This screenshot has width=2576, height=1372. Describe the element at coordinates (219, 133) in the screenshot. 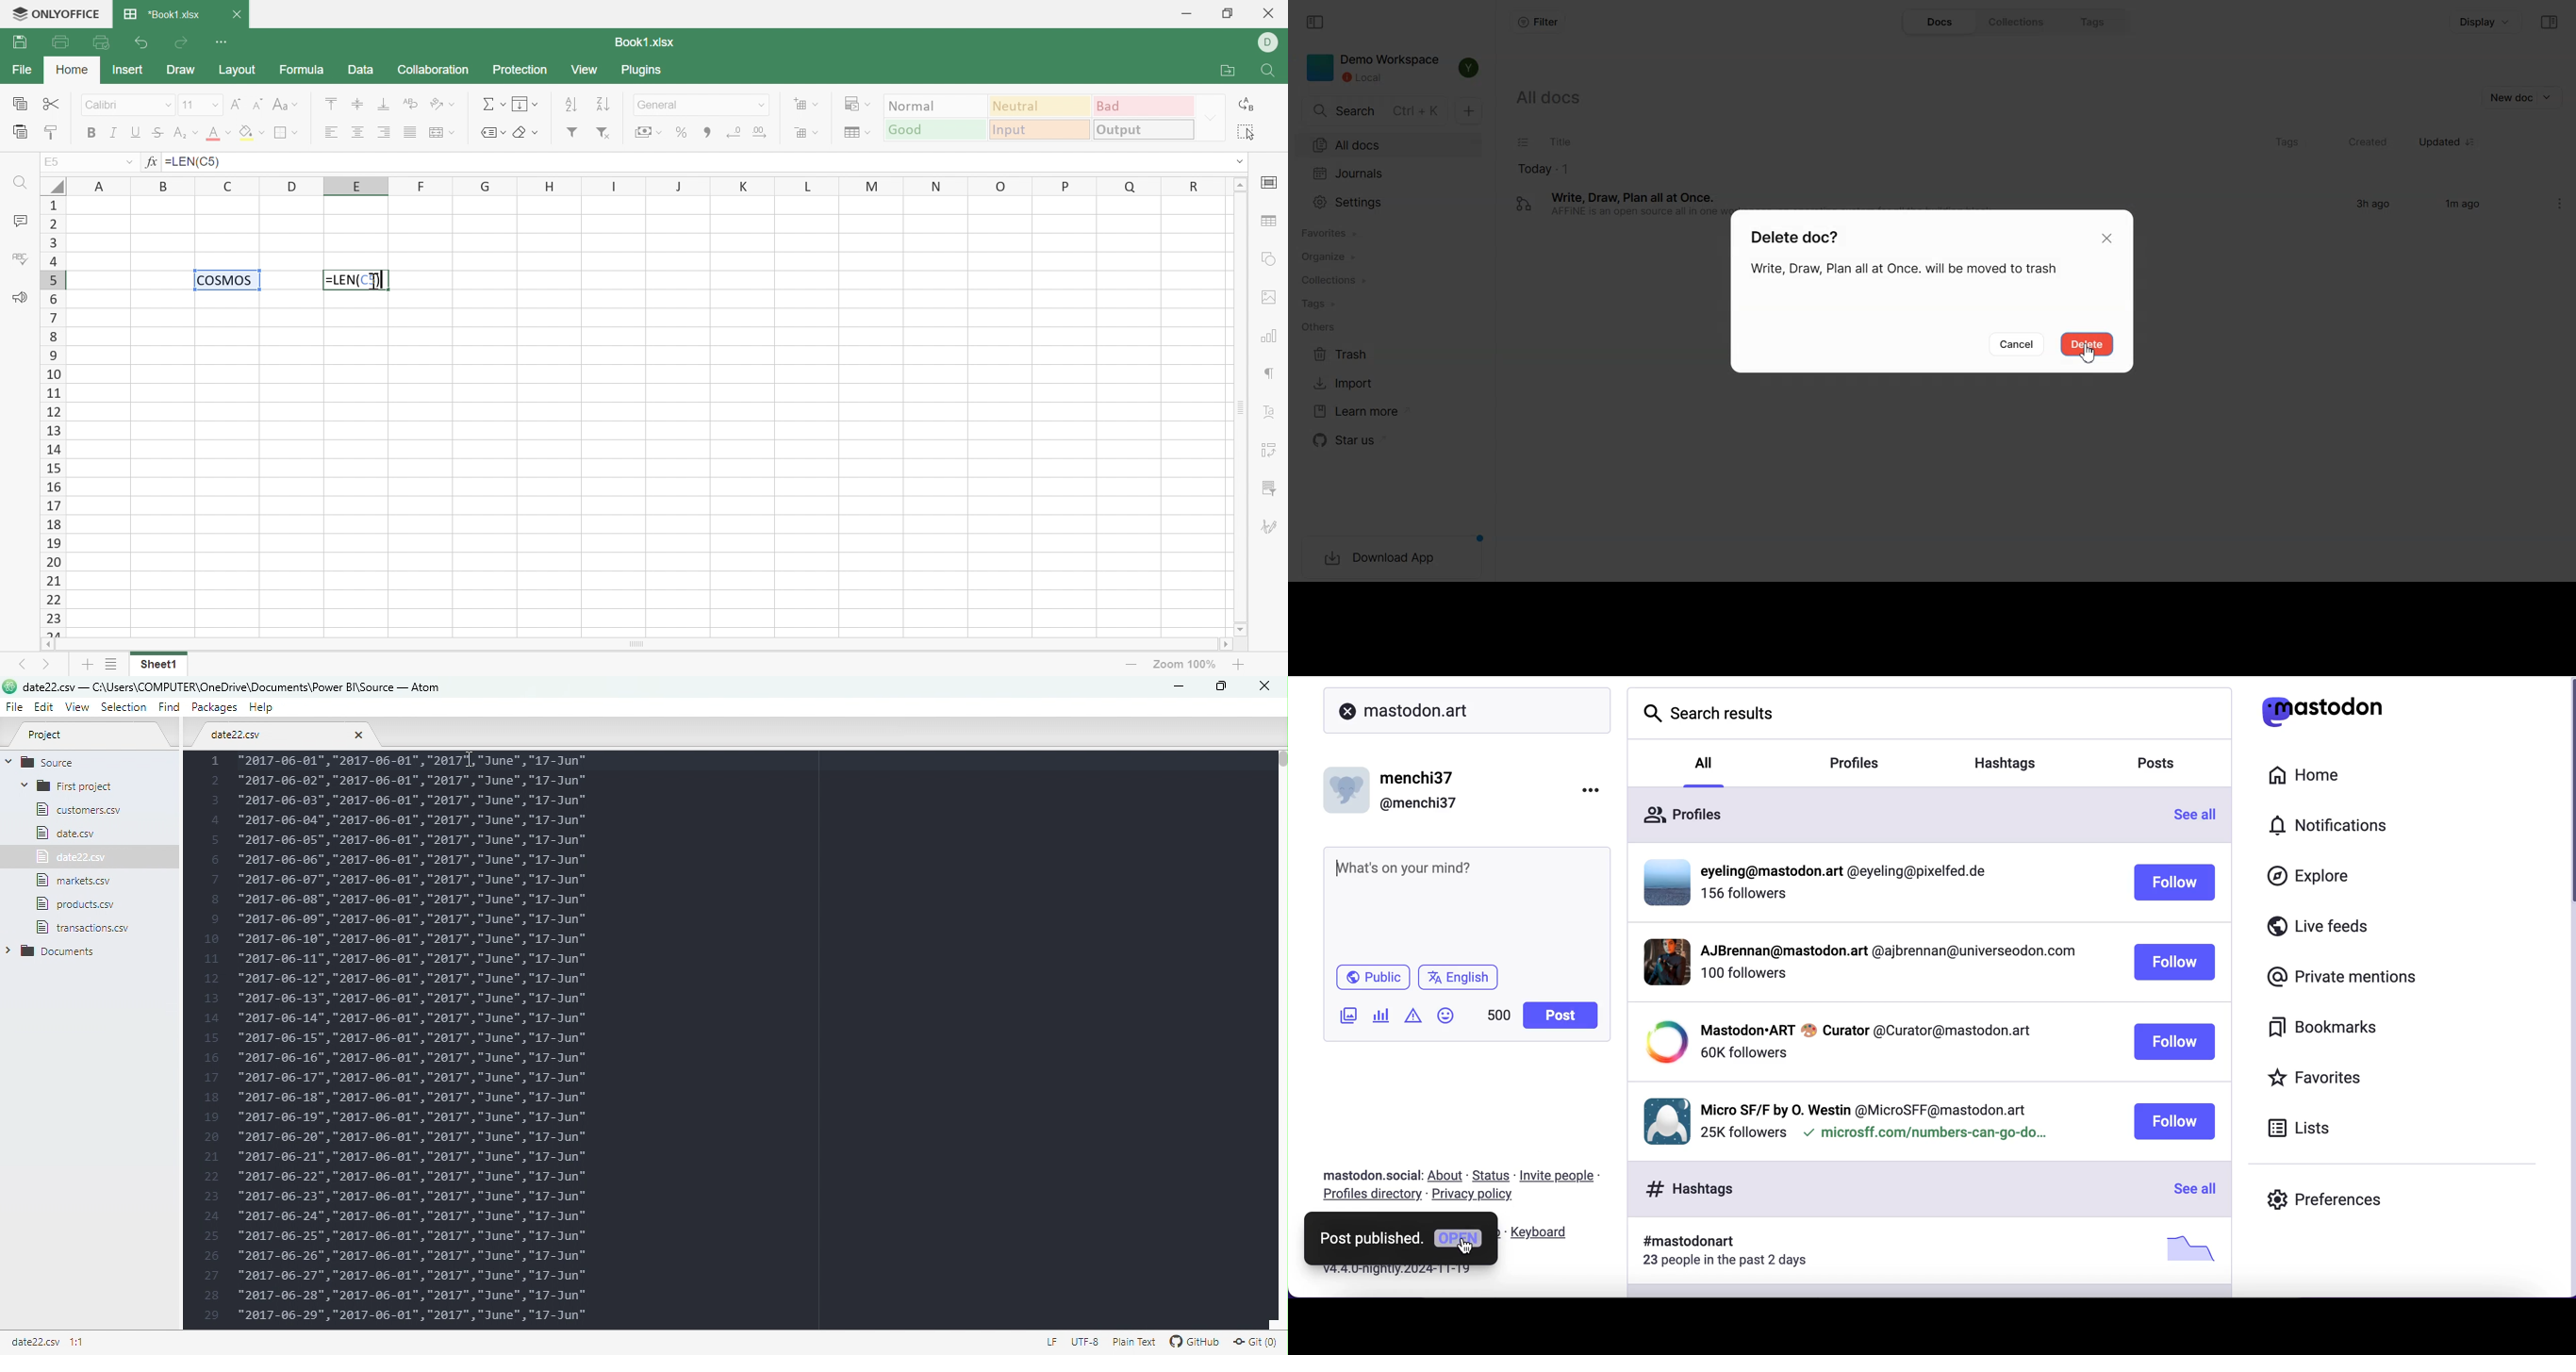

I see `Font color` at that location.